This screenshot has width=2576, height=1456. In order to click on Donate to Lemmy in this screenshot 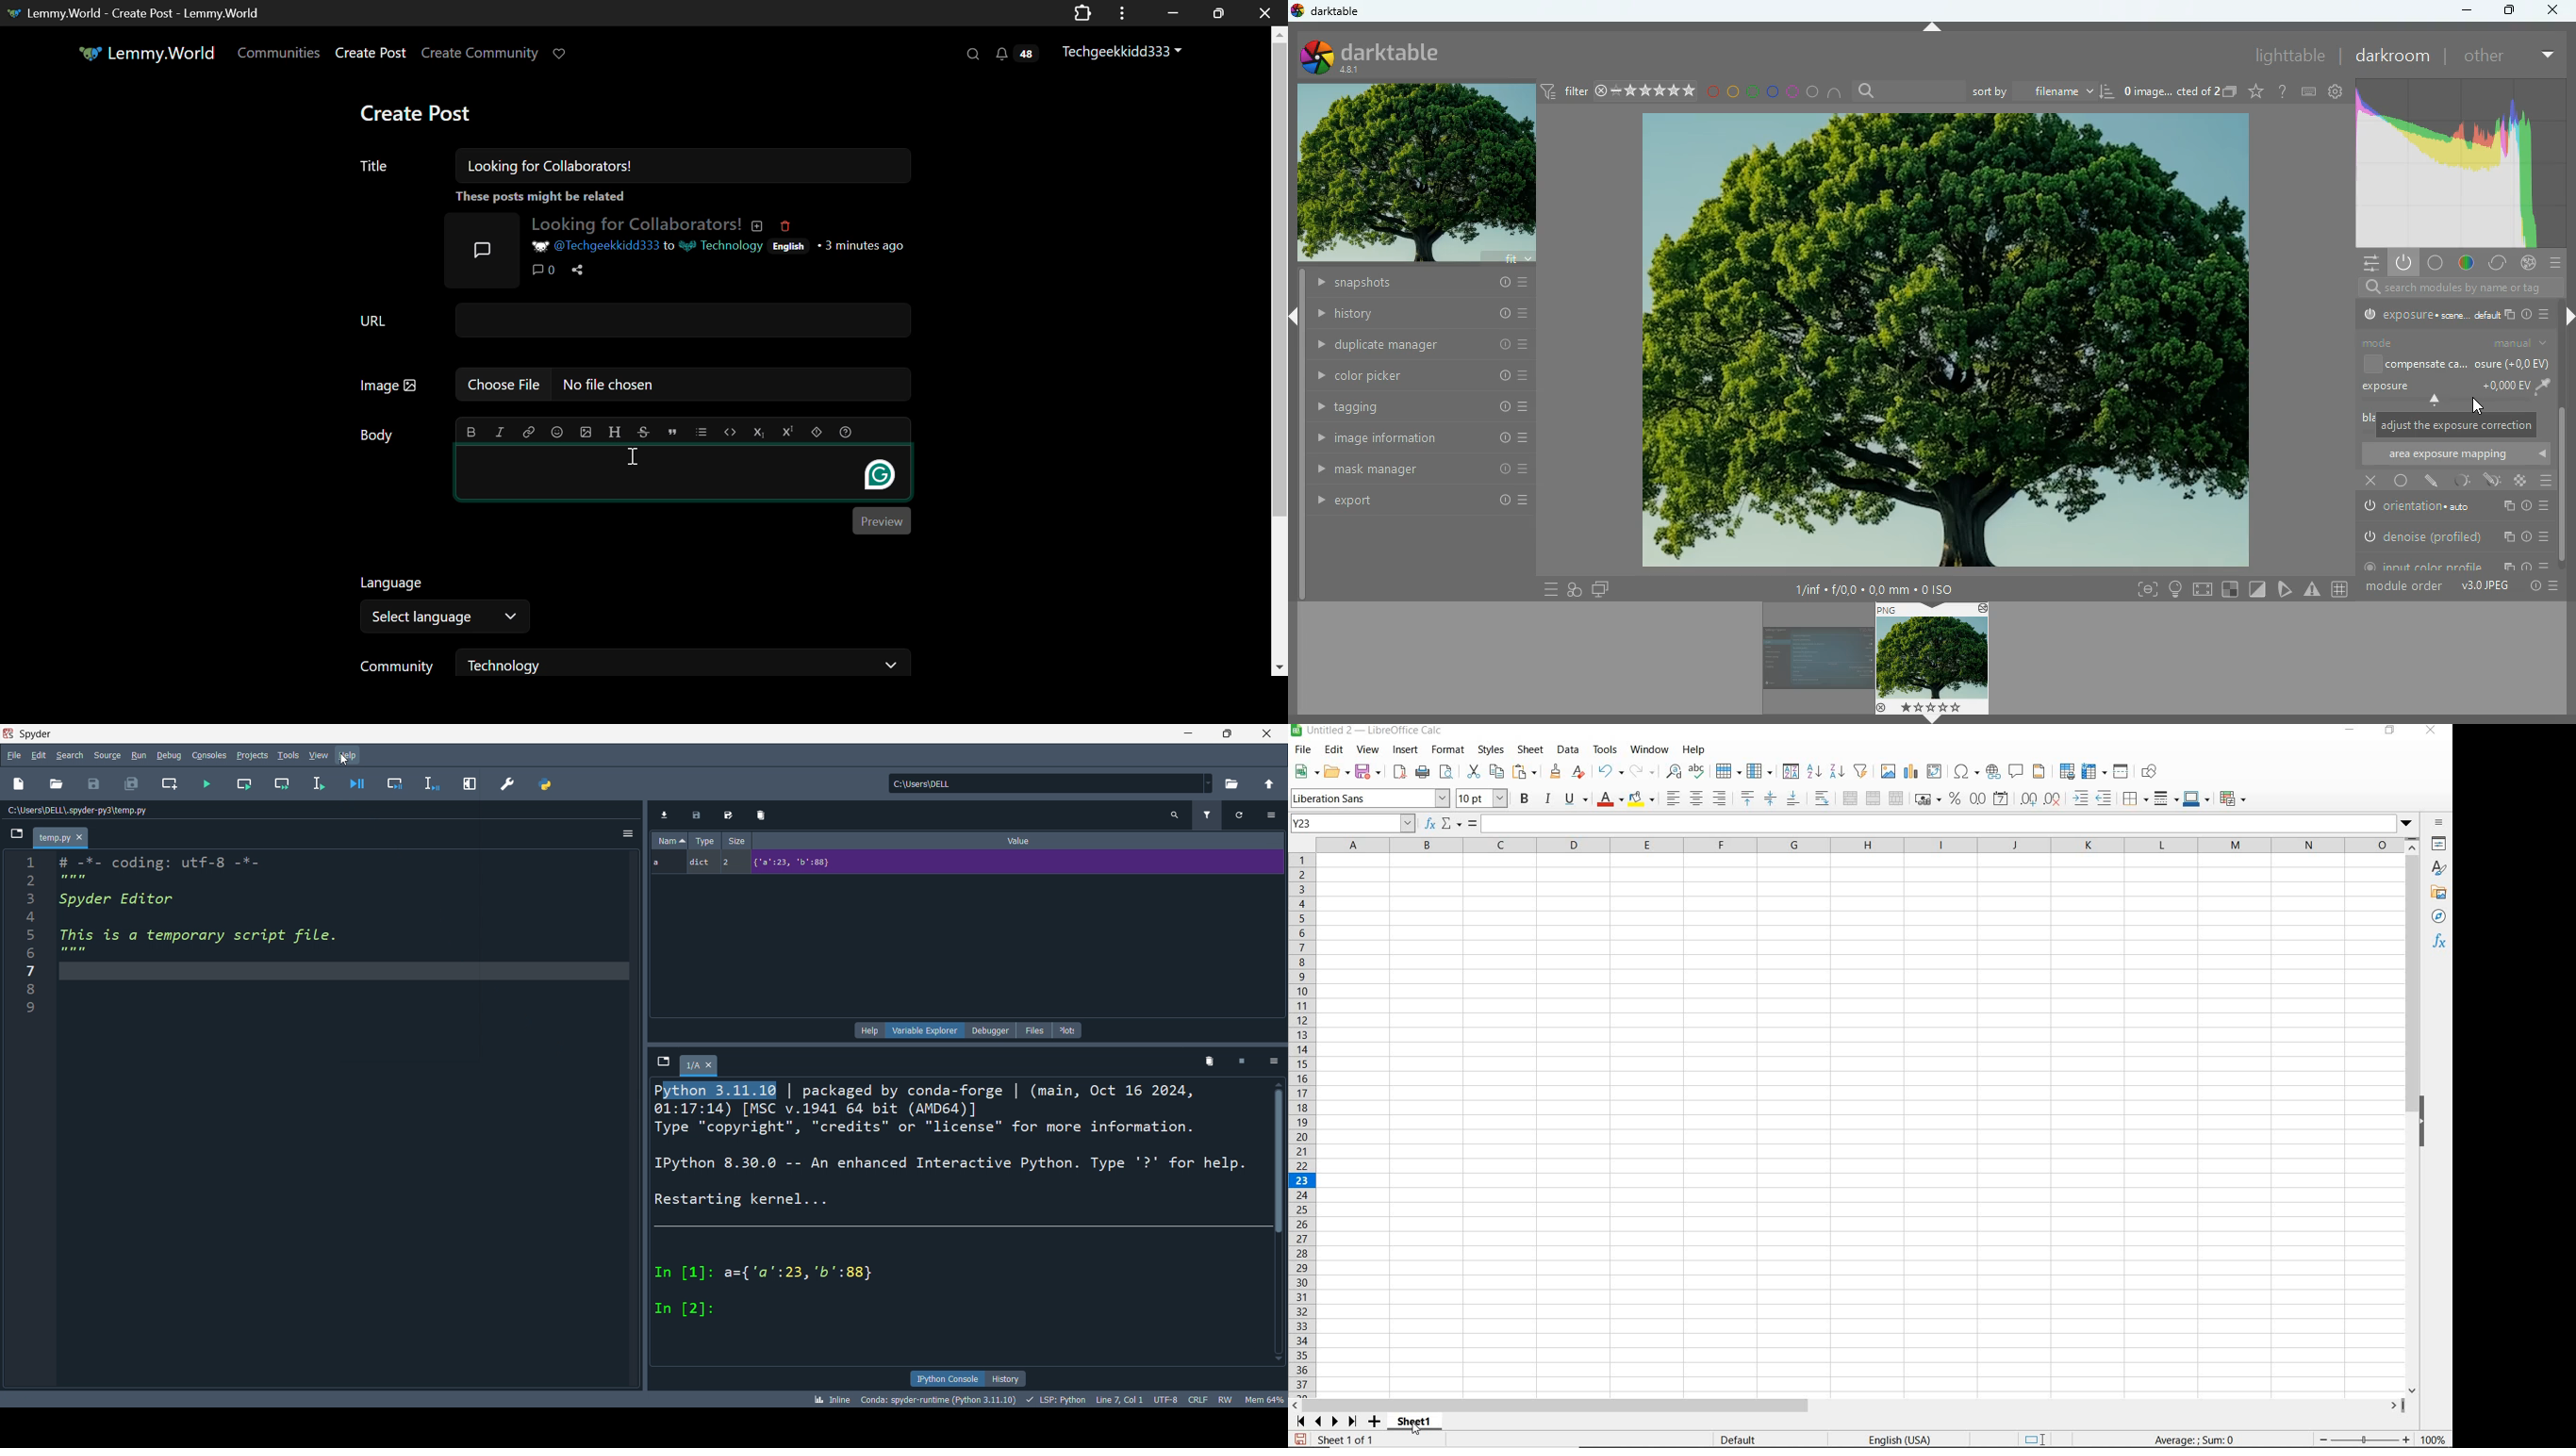, I will do `click(561, 54)`.